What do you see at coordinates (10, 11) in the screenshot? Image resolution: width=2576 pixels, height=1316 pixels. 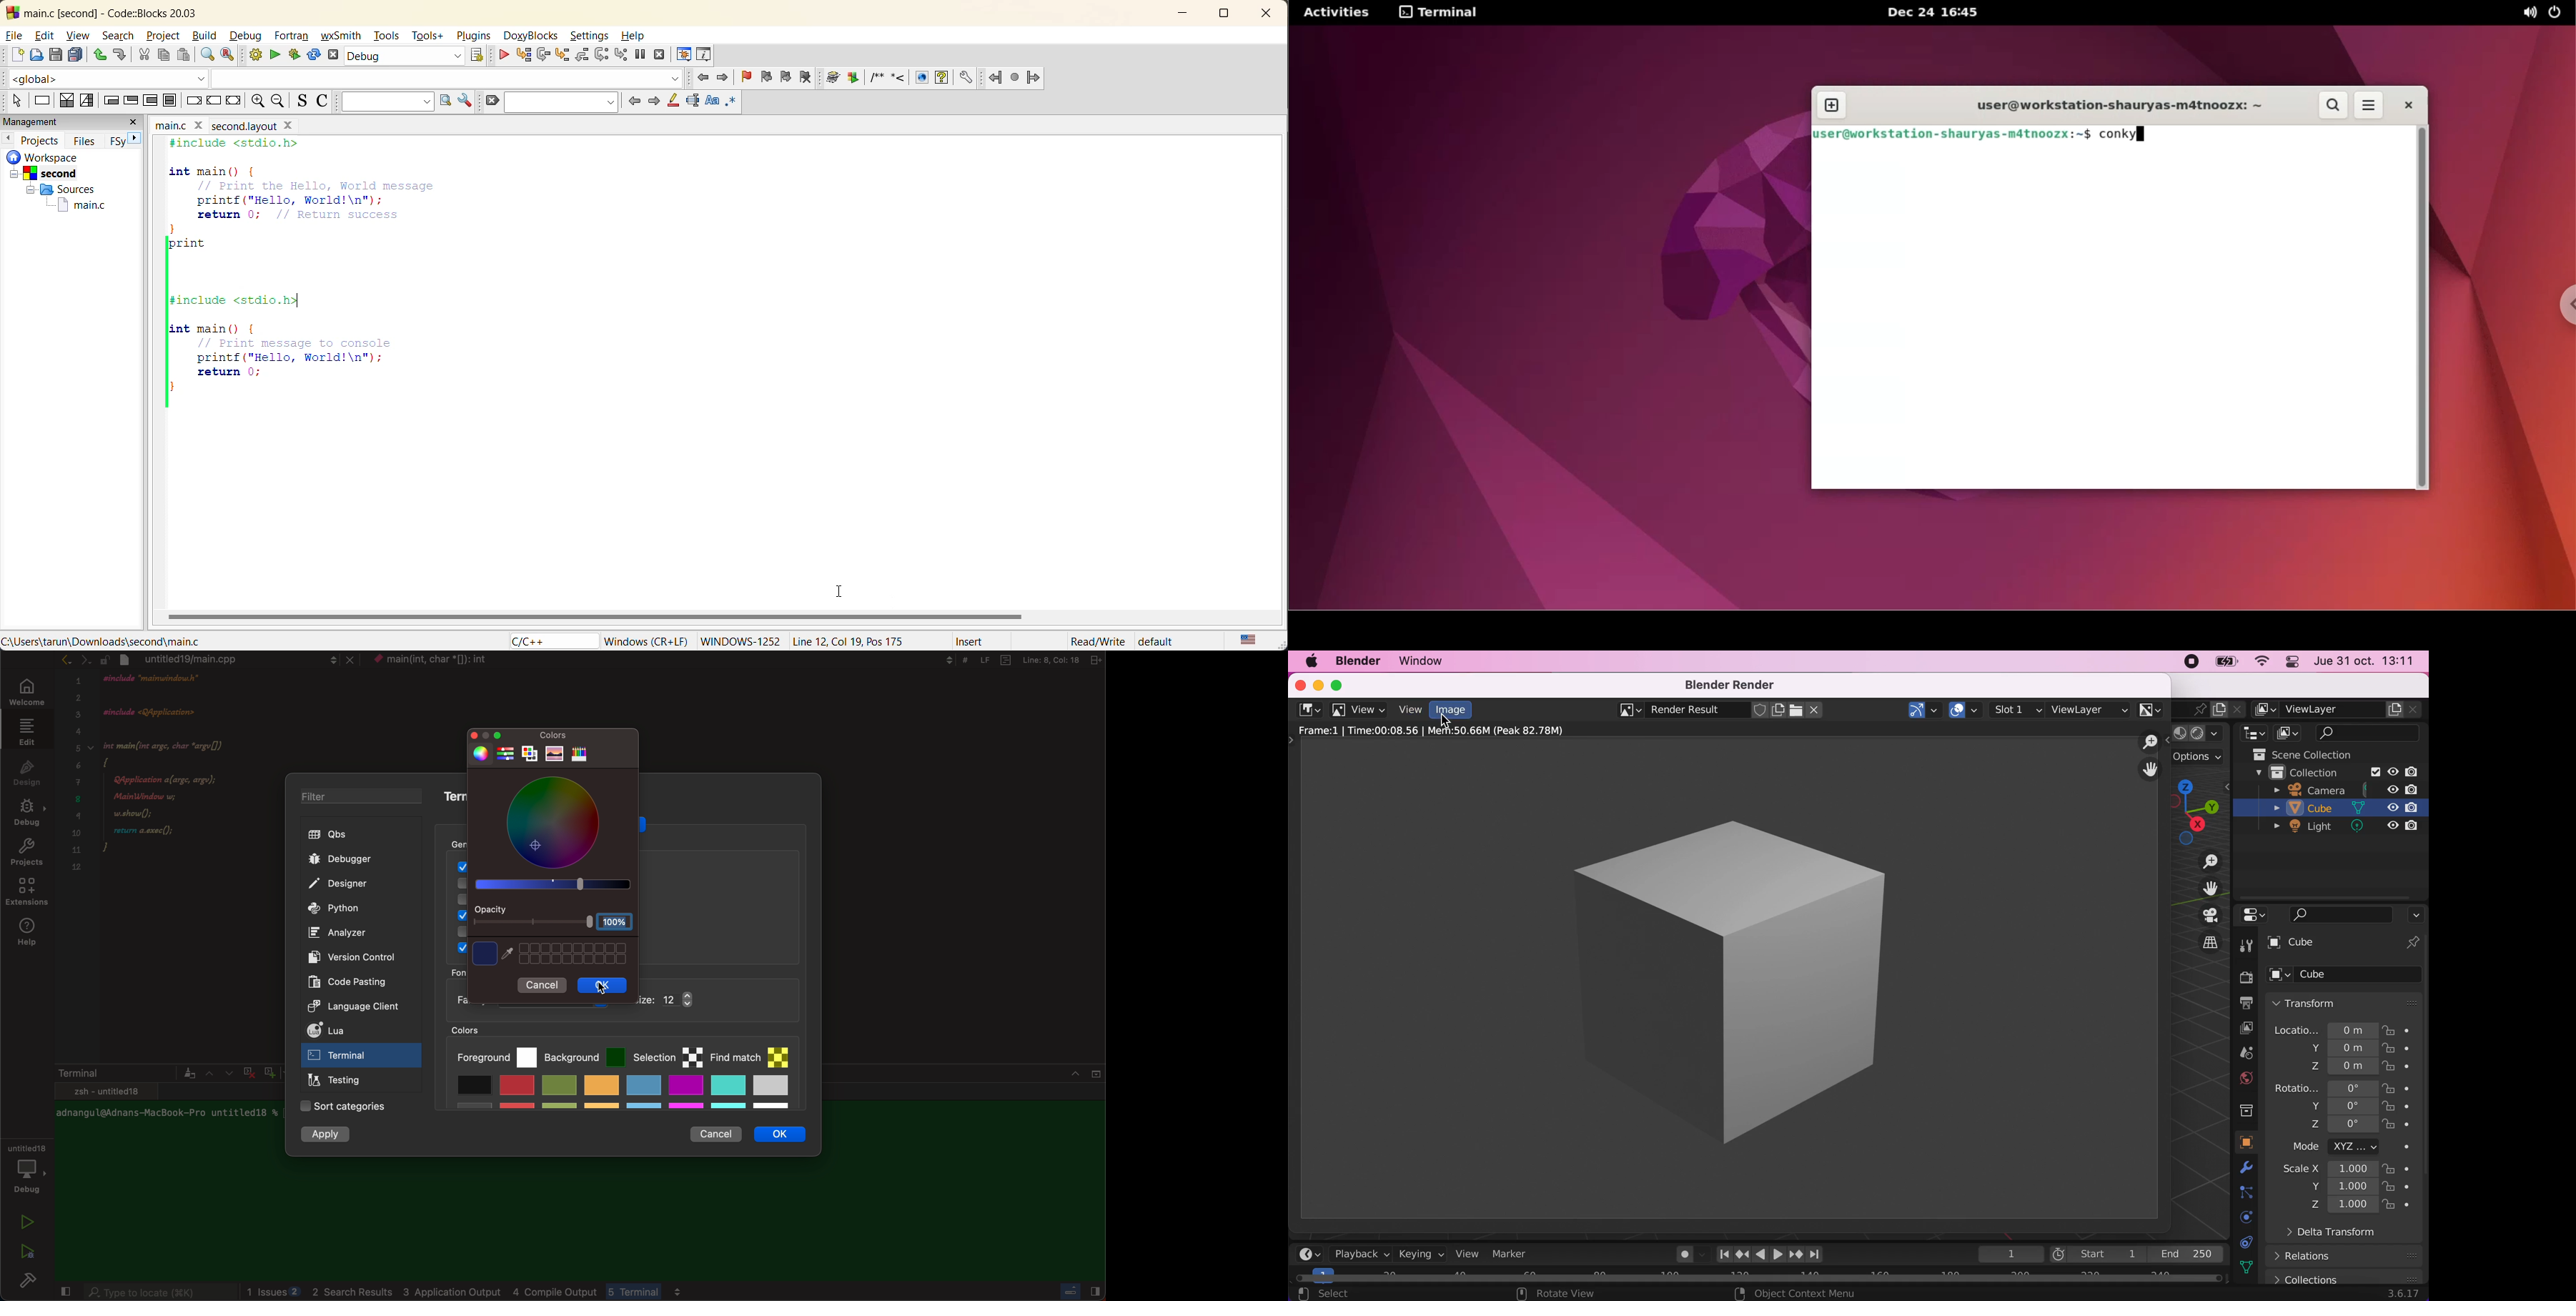 I see `Codeblock logo` at bounding box center [10, 11].